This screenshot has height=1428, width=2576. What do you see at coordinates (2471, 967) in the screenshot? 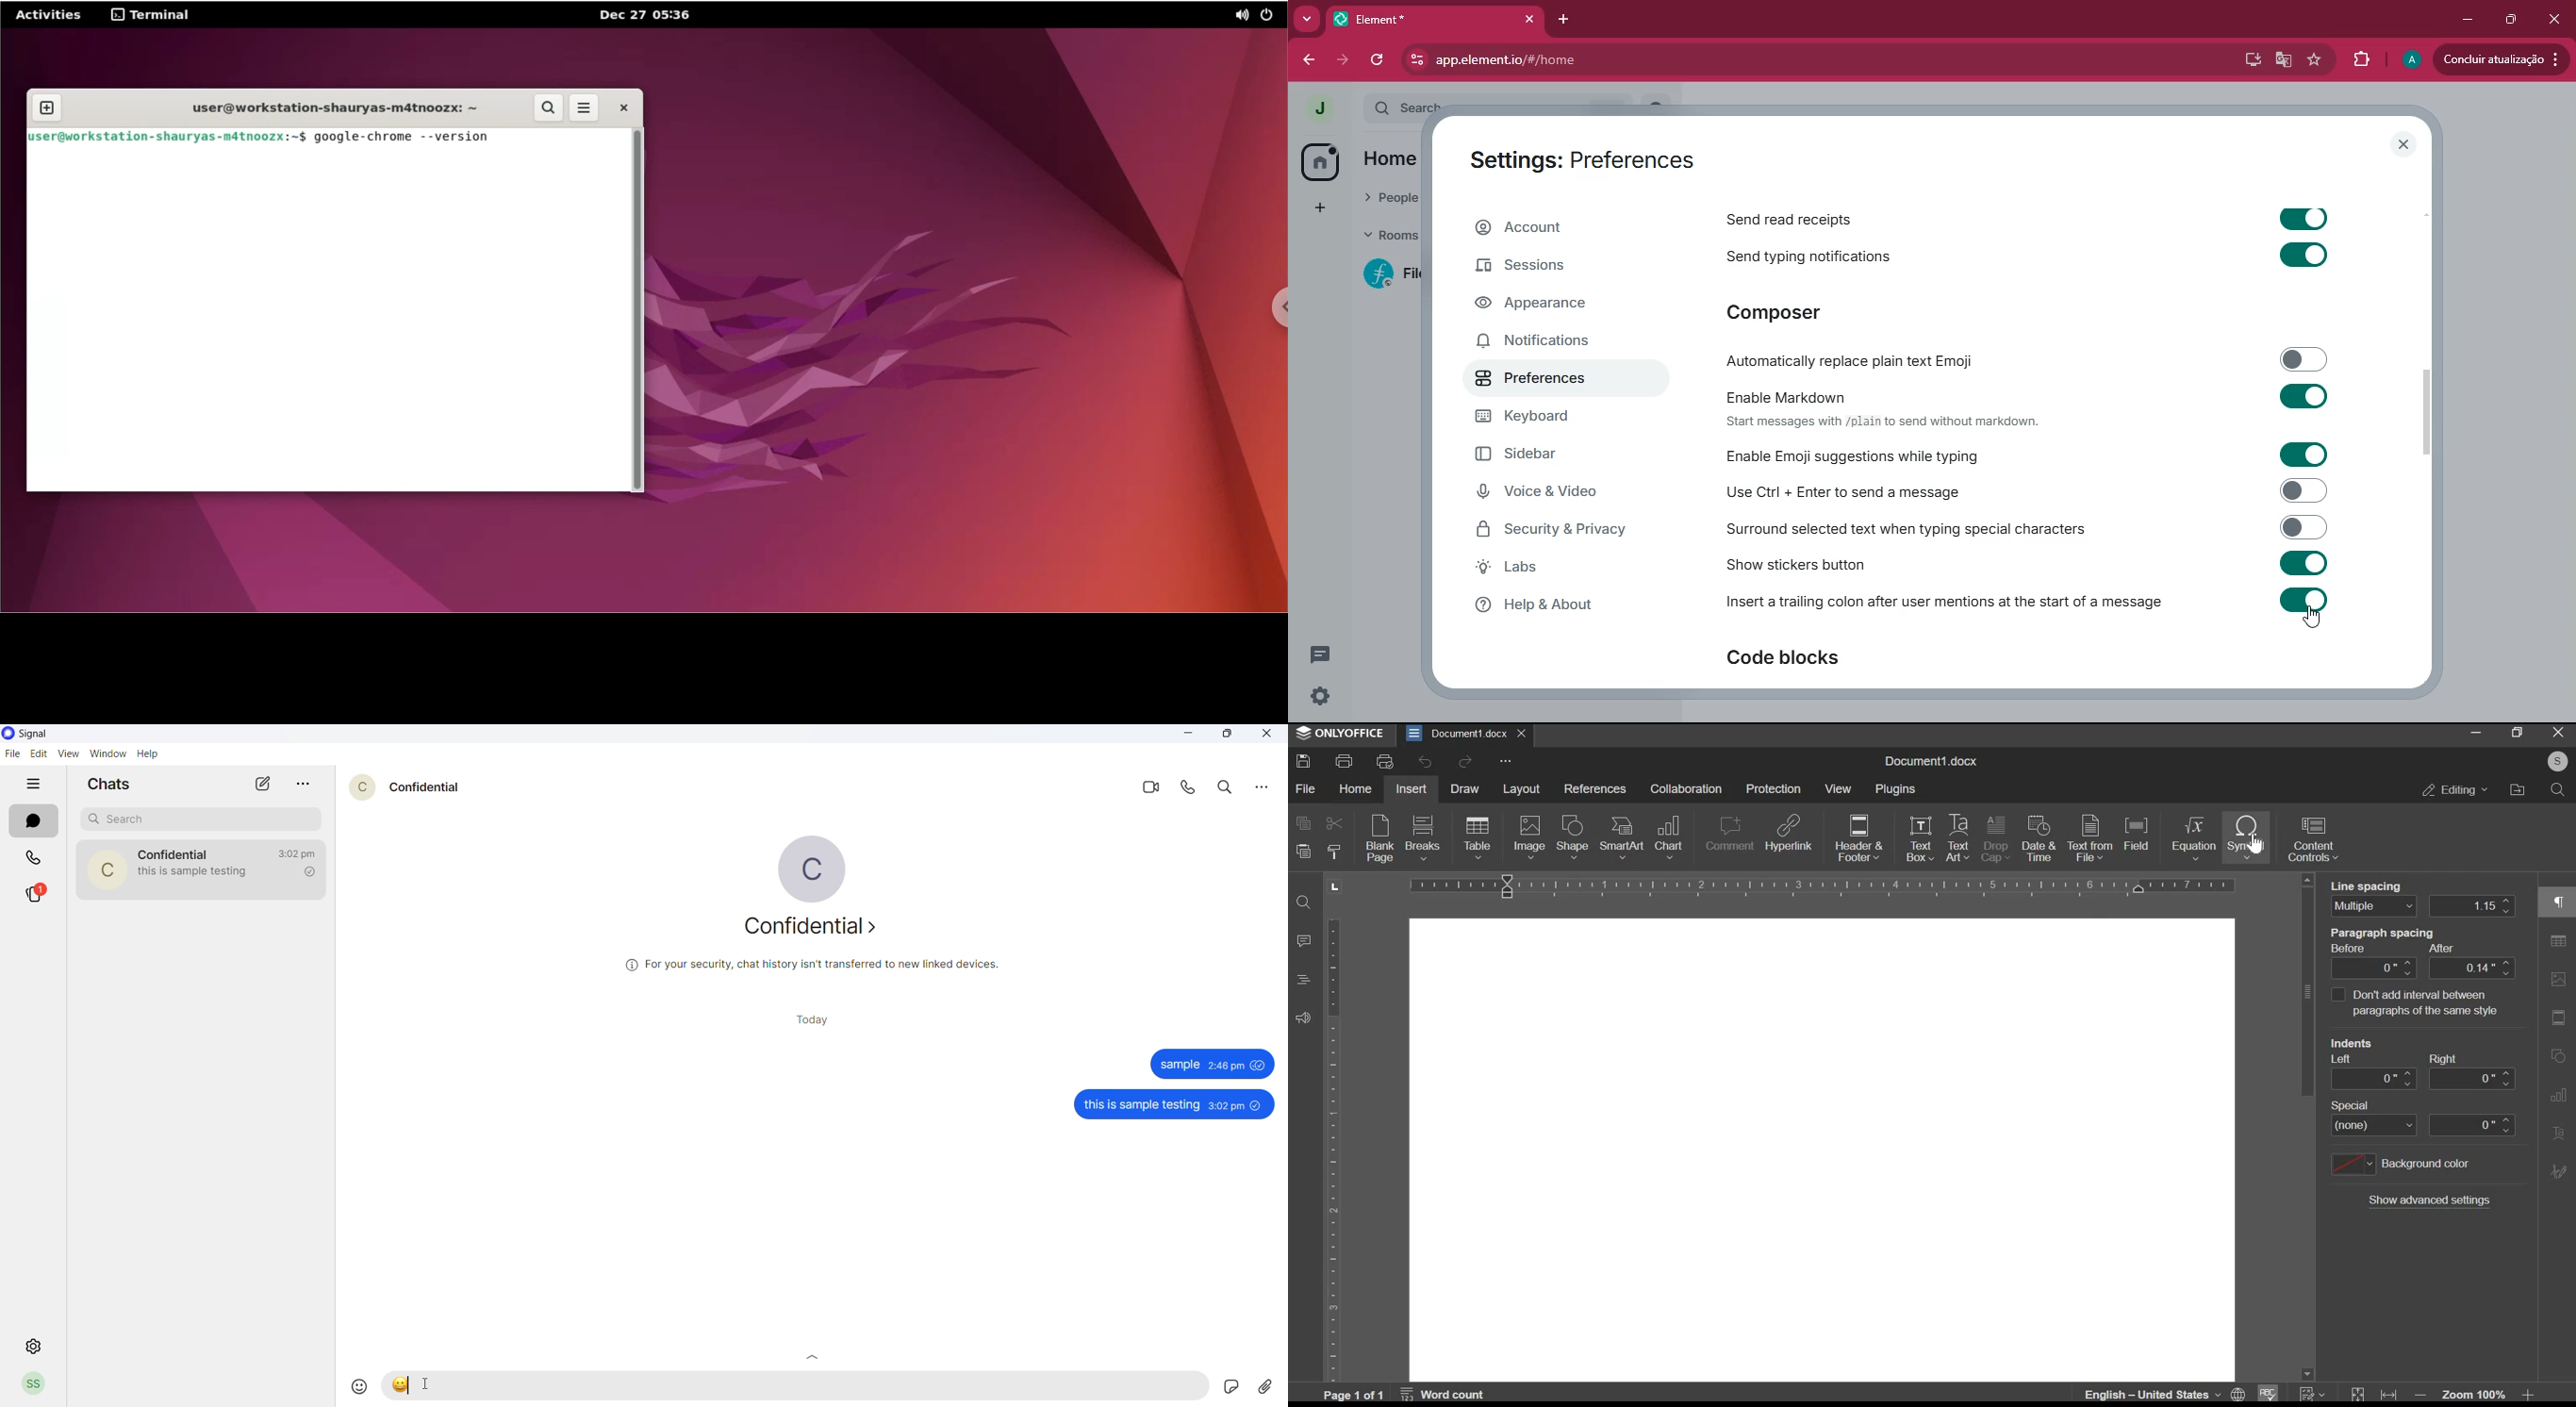
I see `paragraph spacing` at bounding box center [2471, 967].